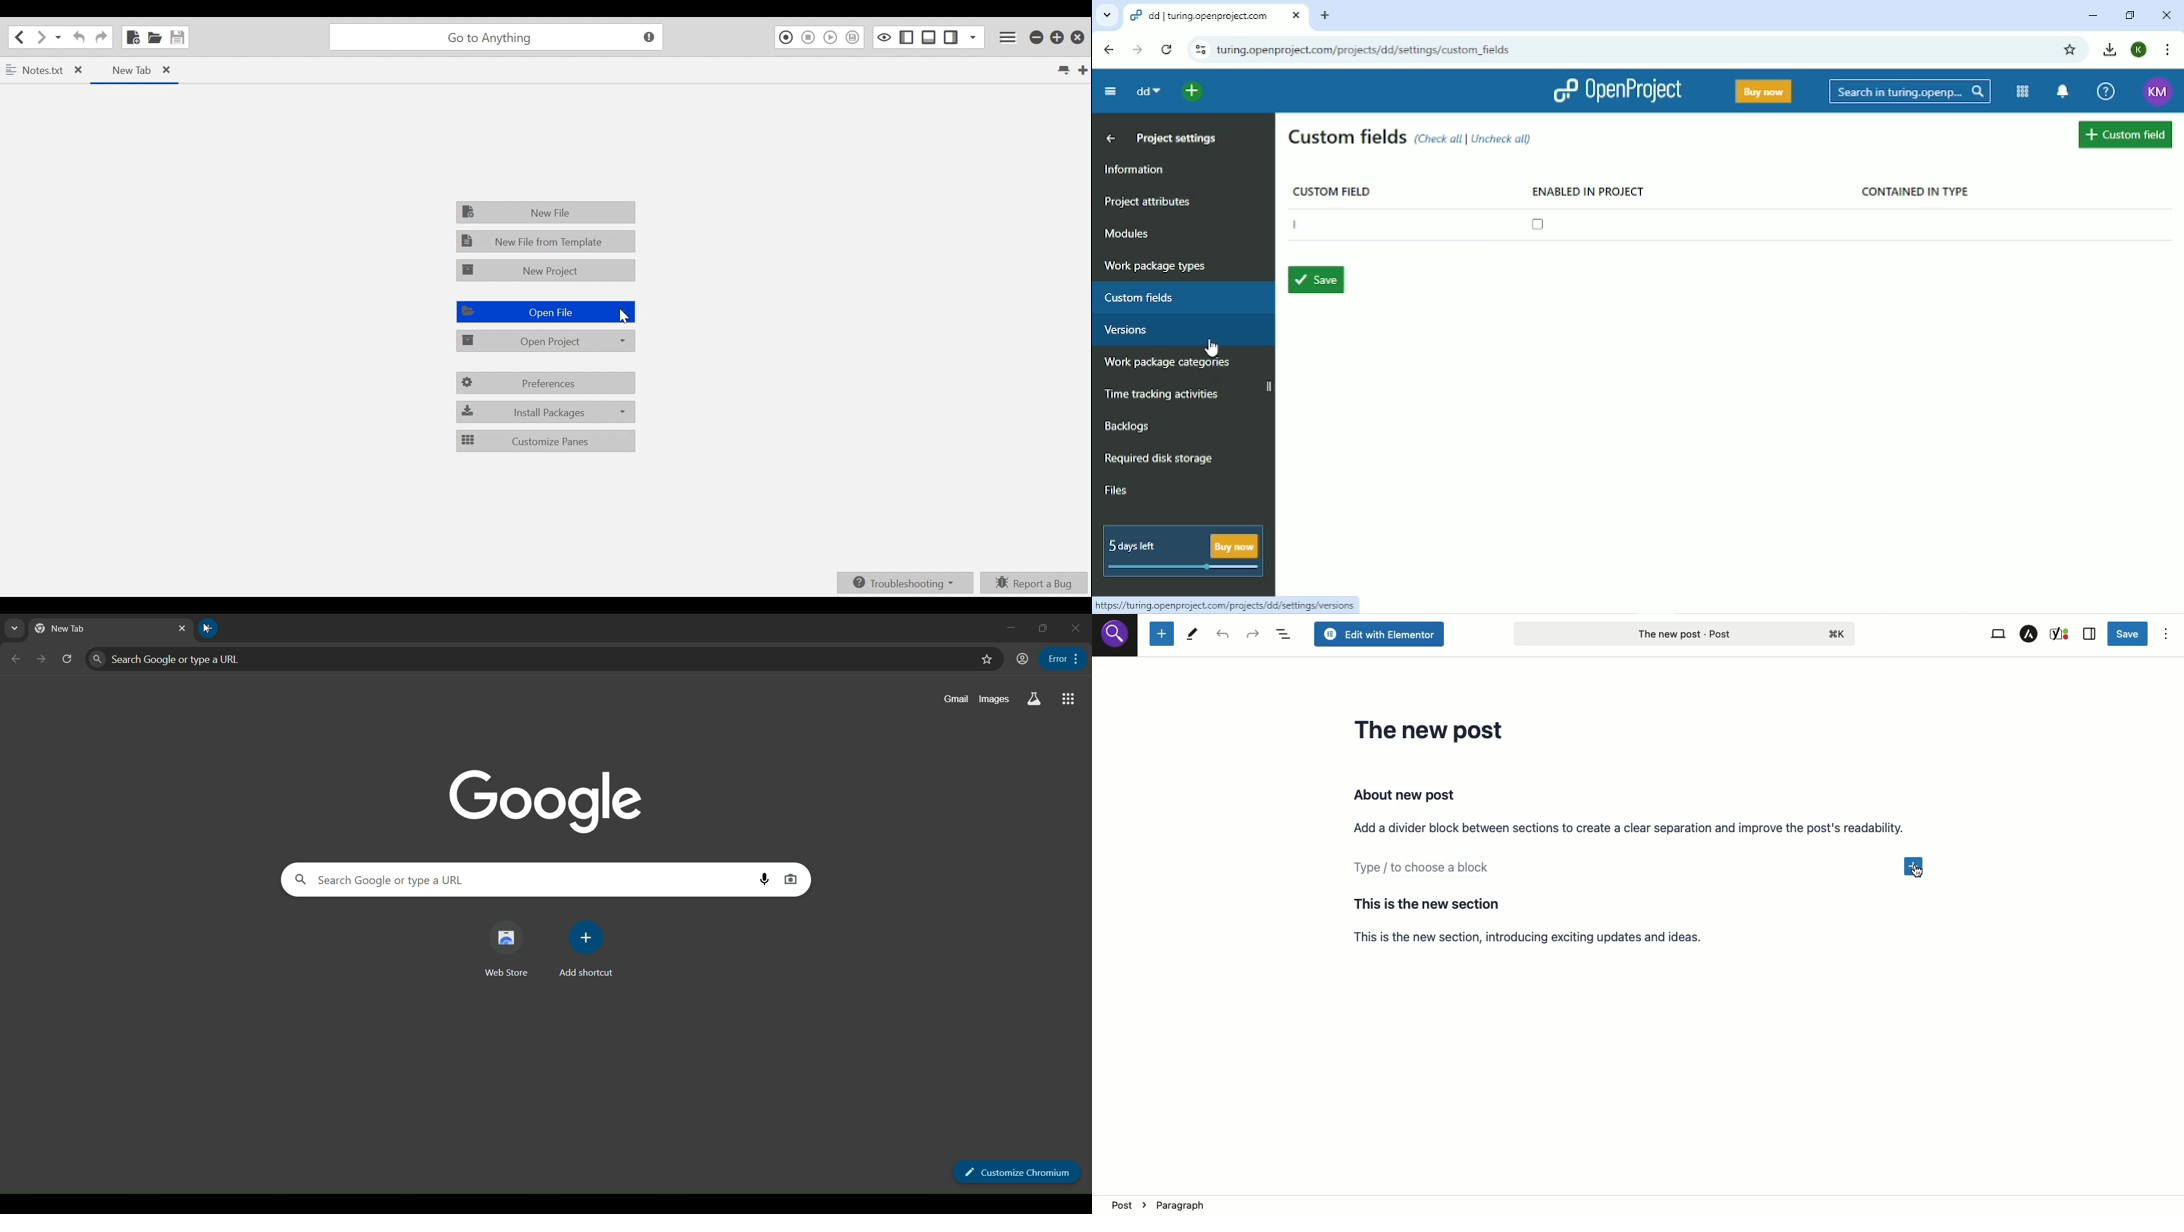 The height and width of the screenshot is (1232, 2184). Describe the element at coordinates (1200, 49) in the screenshot. I see `View site information` at that location.